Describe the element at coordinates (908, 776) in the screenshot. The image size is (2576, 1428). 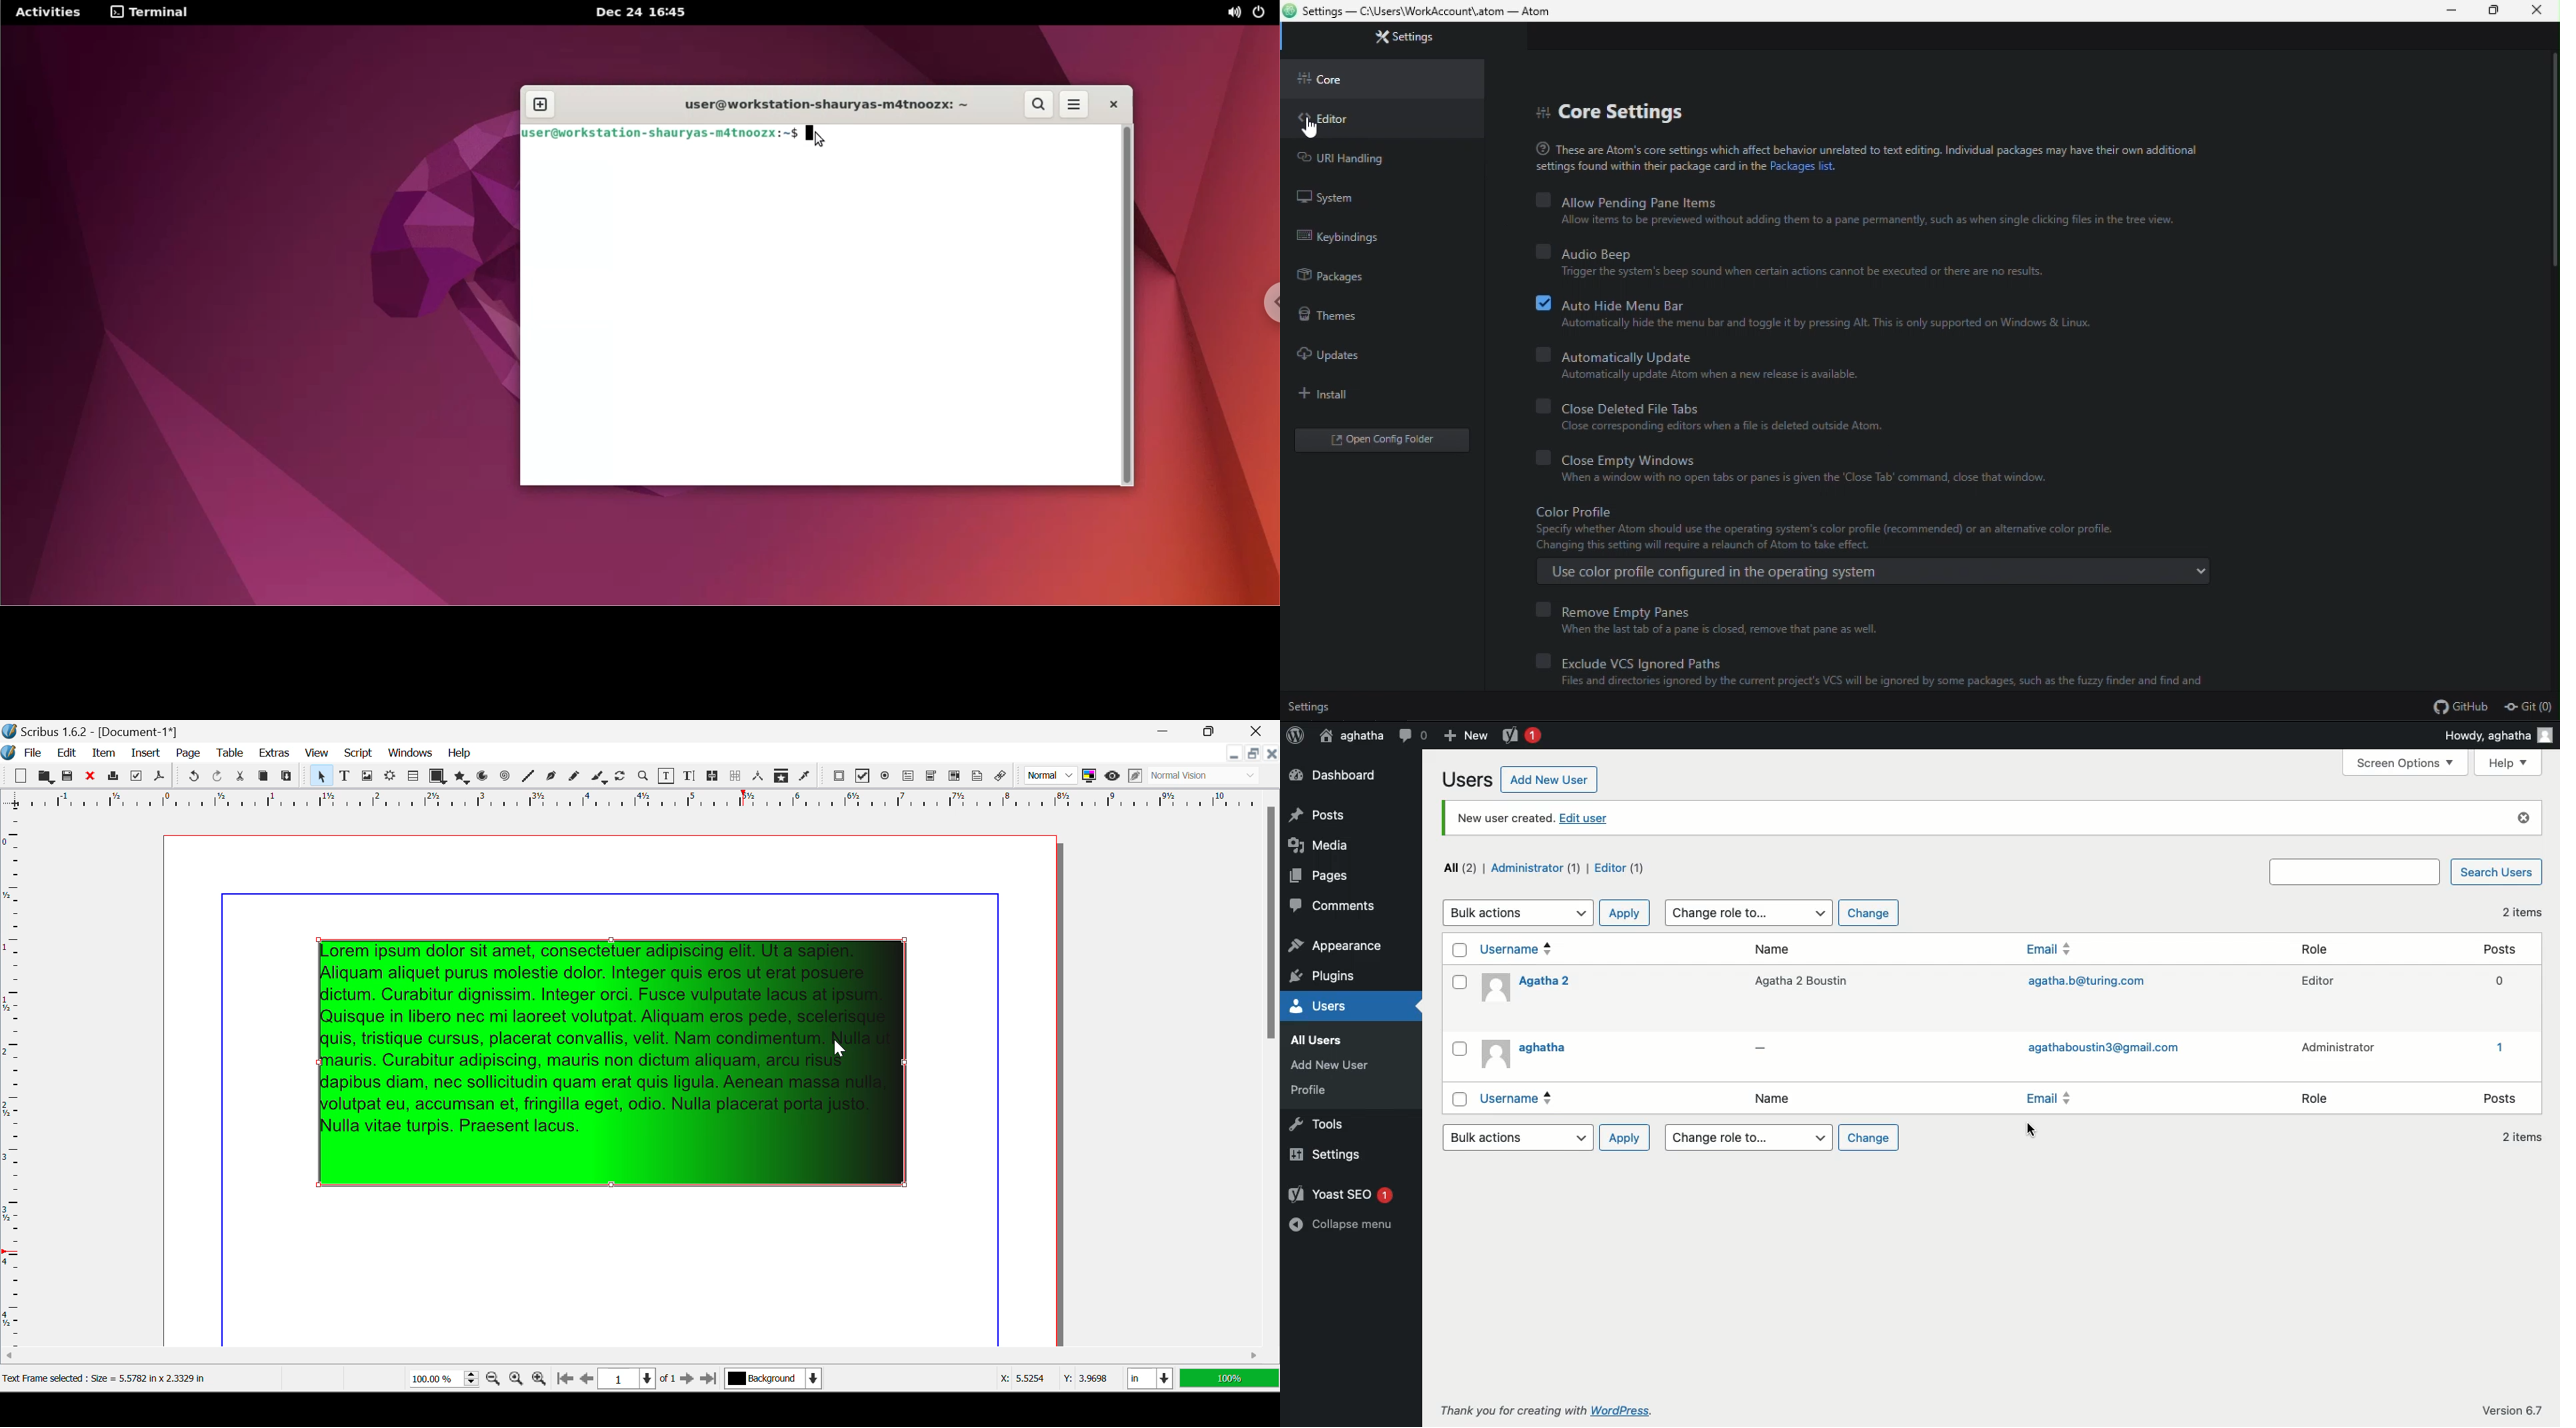
I see `PDF Text Fields` at that location.